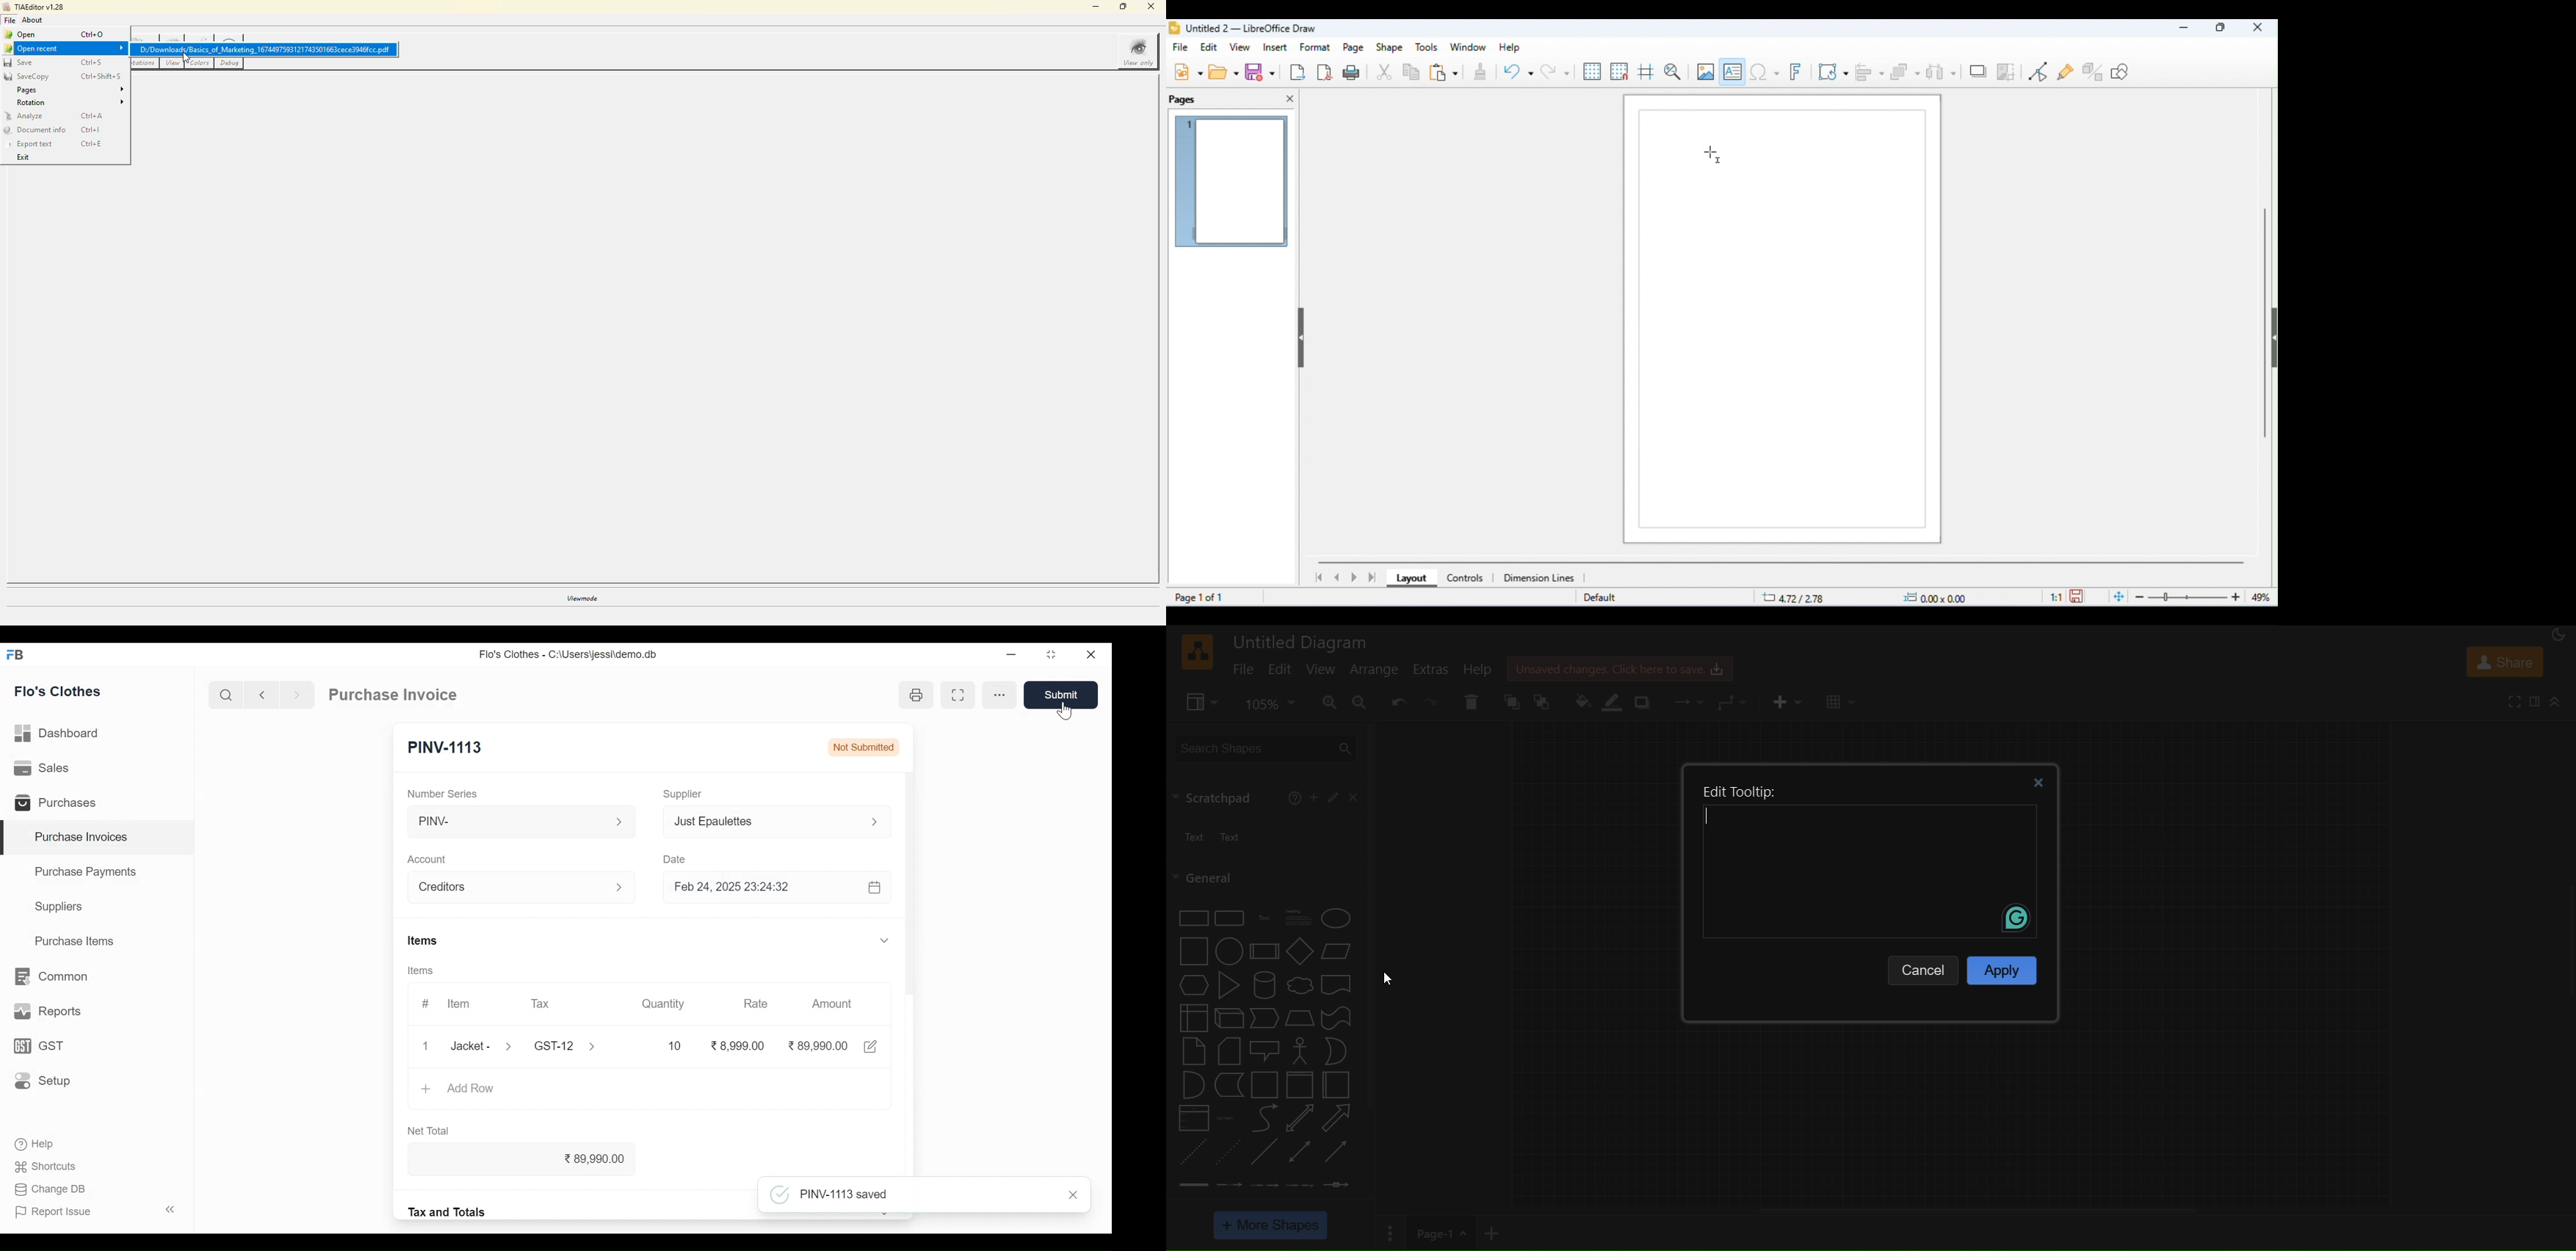 The width and height of the screenshot is (2576, 1260). Describe the element at coordinates (53, 976) in the screenshot. I see `Common` at that location.